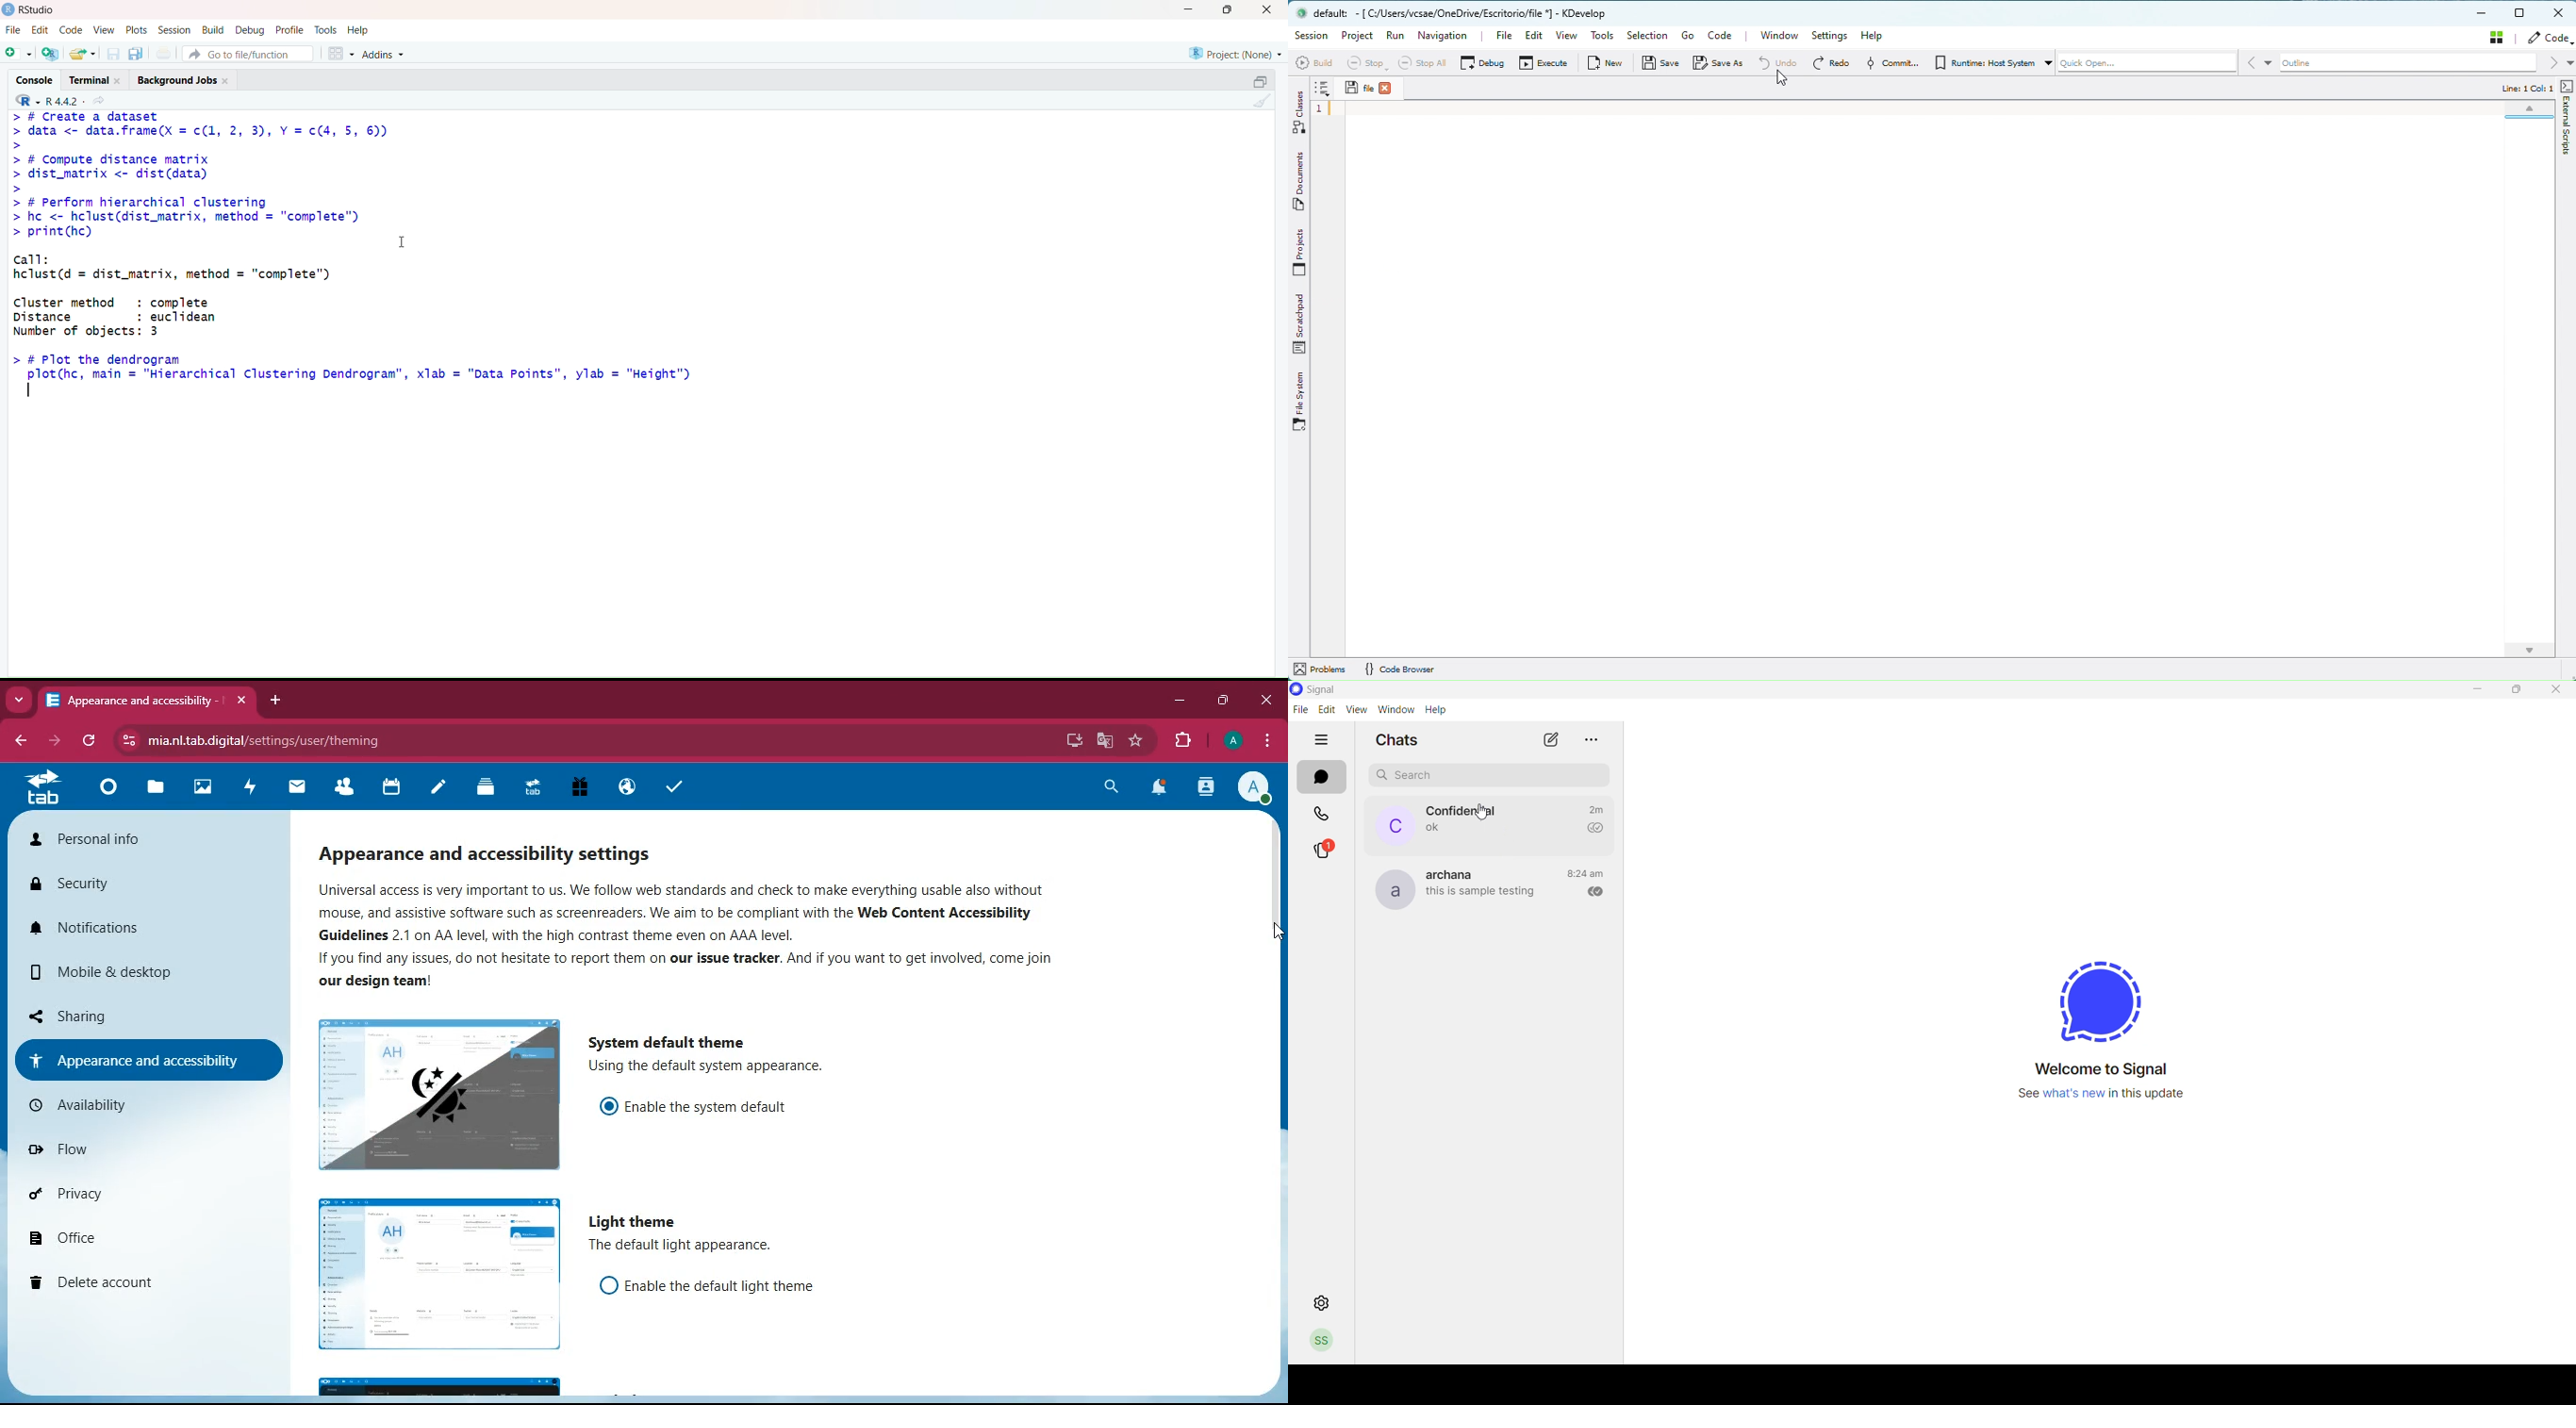 Image resolution: width=2576 pixels, height=1428 pixels. What do you see at coordinates (138, 52) in the screenshot?
I see `Save all open documents (Ctrl + Alt + S)` at bounding box center [138, 52].